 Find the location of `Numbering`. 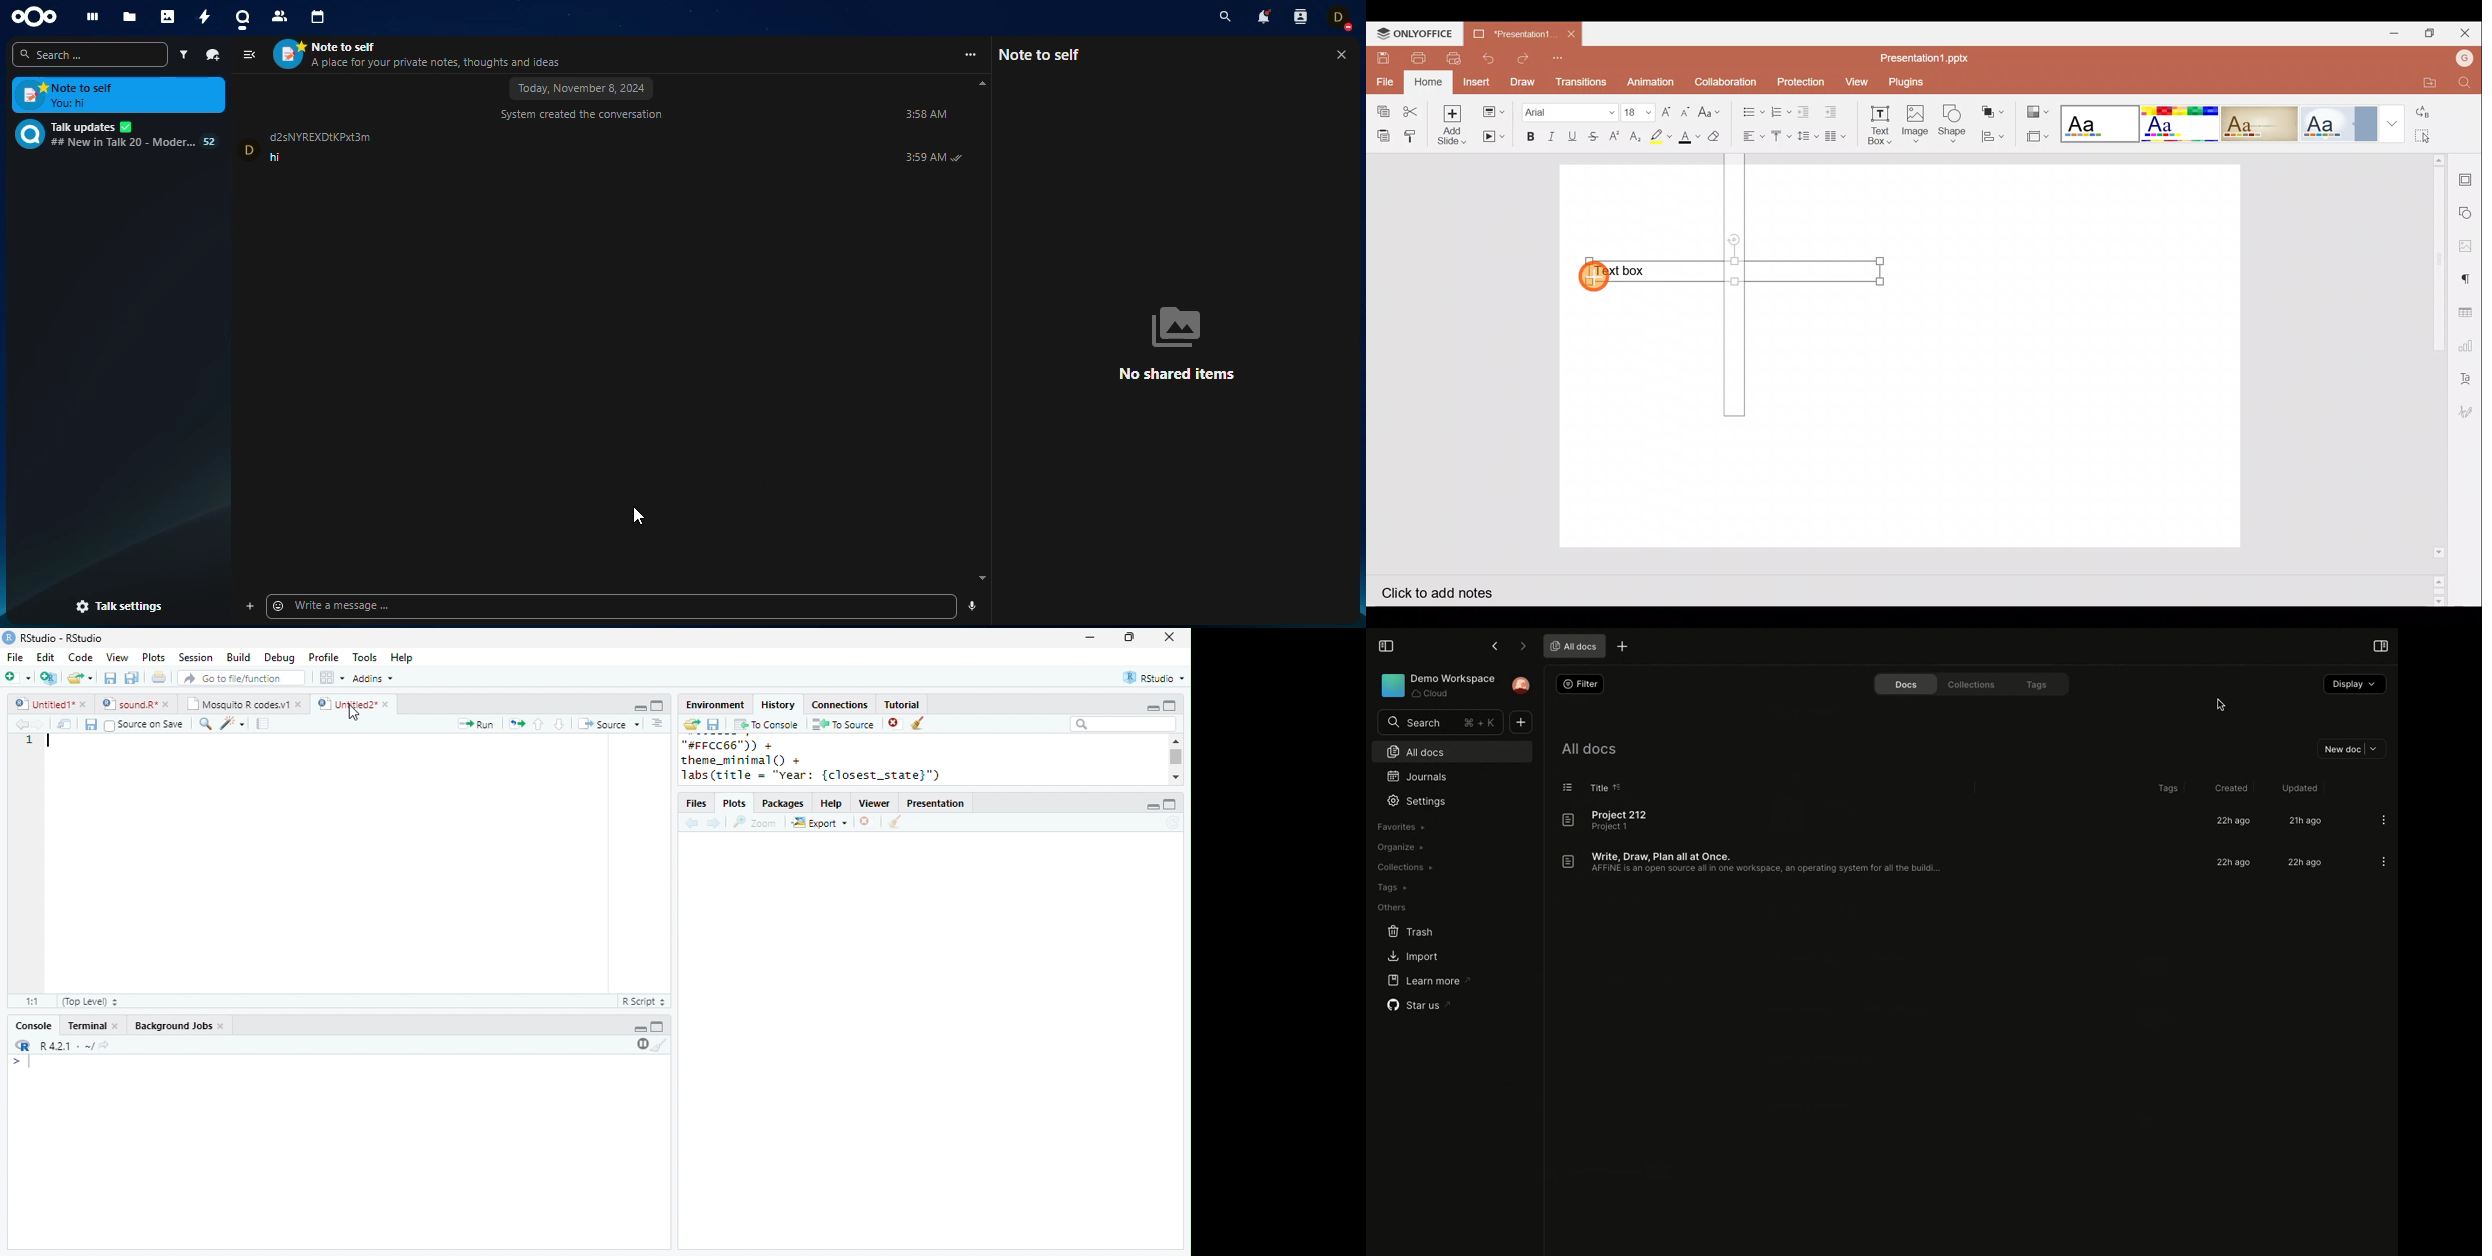

Numbering is located at coordinates (1781, 109).